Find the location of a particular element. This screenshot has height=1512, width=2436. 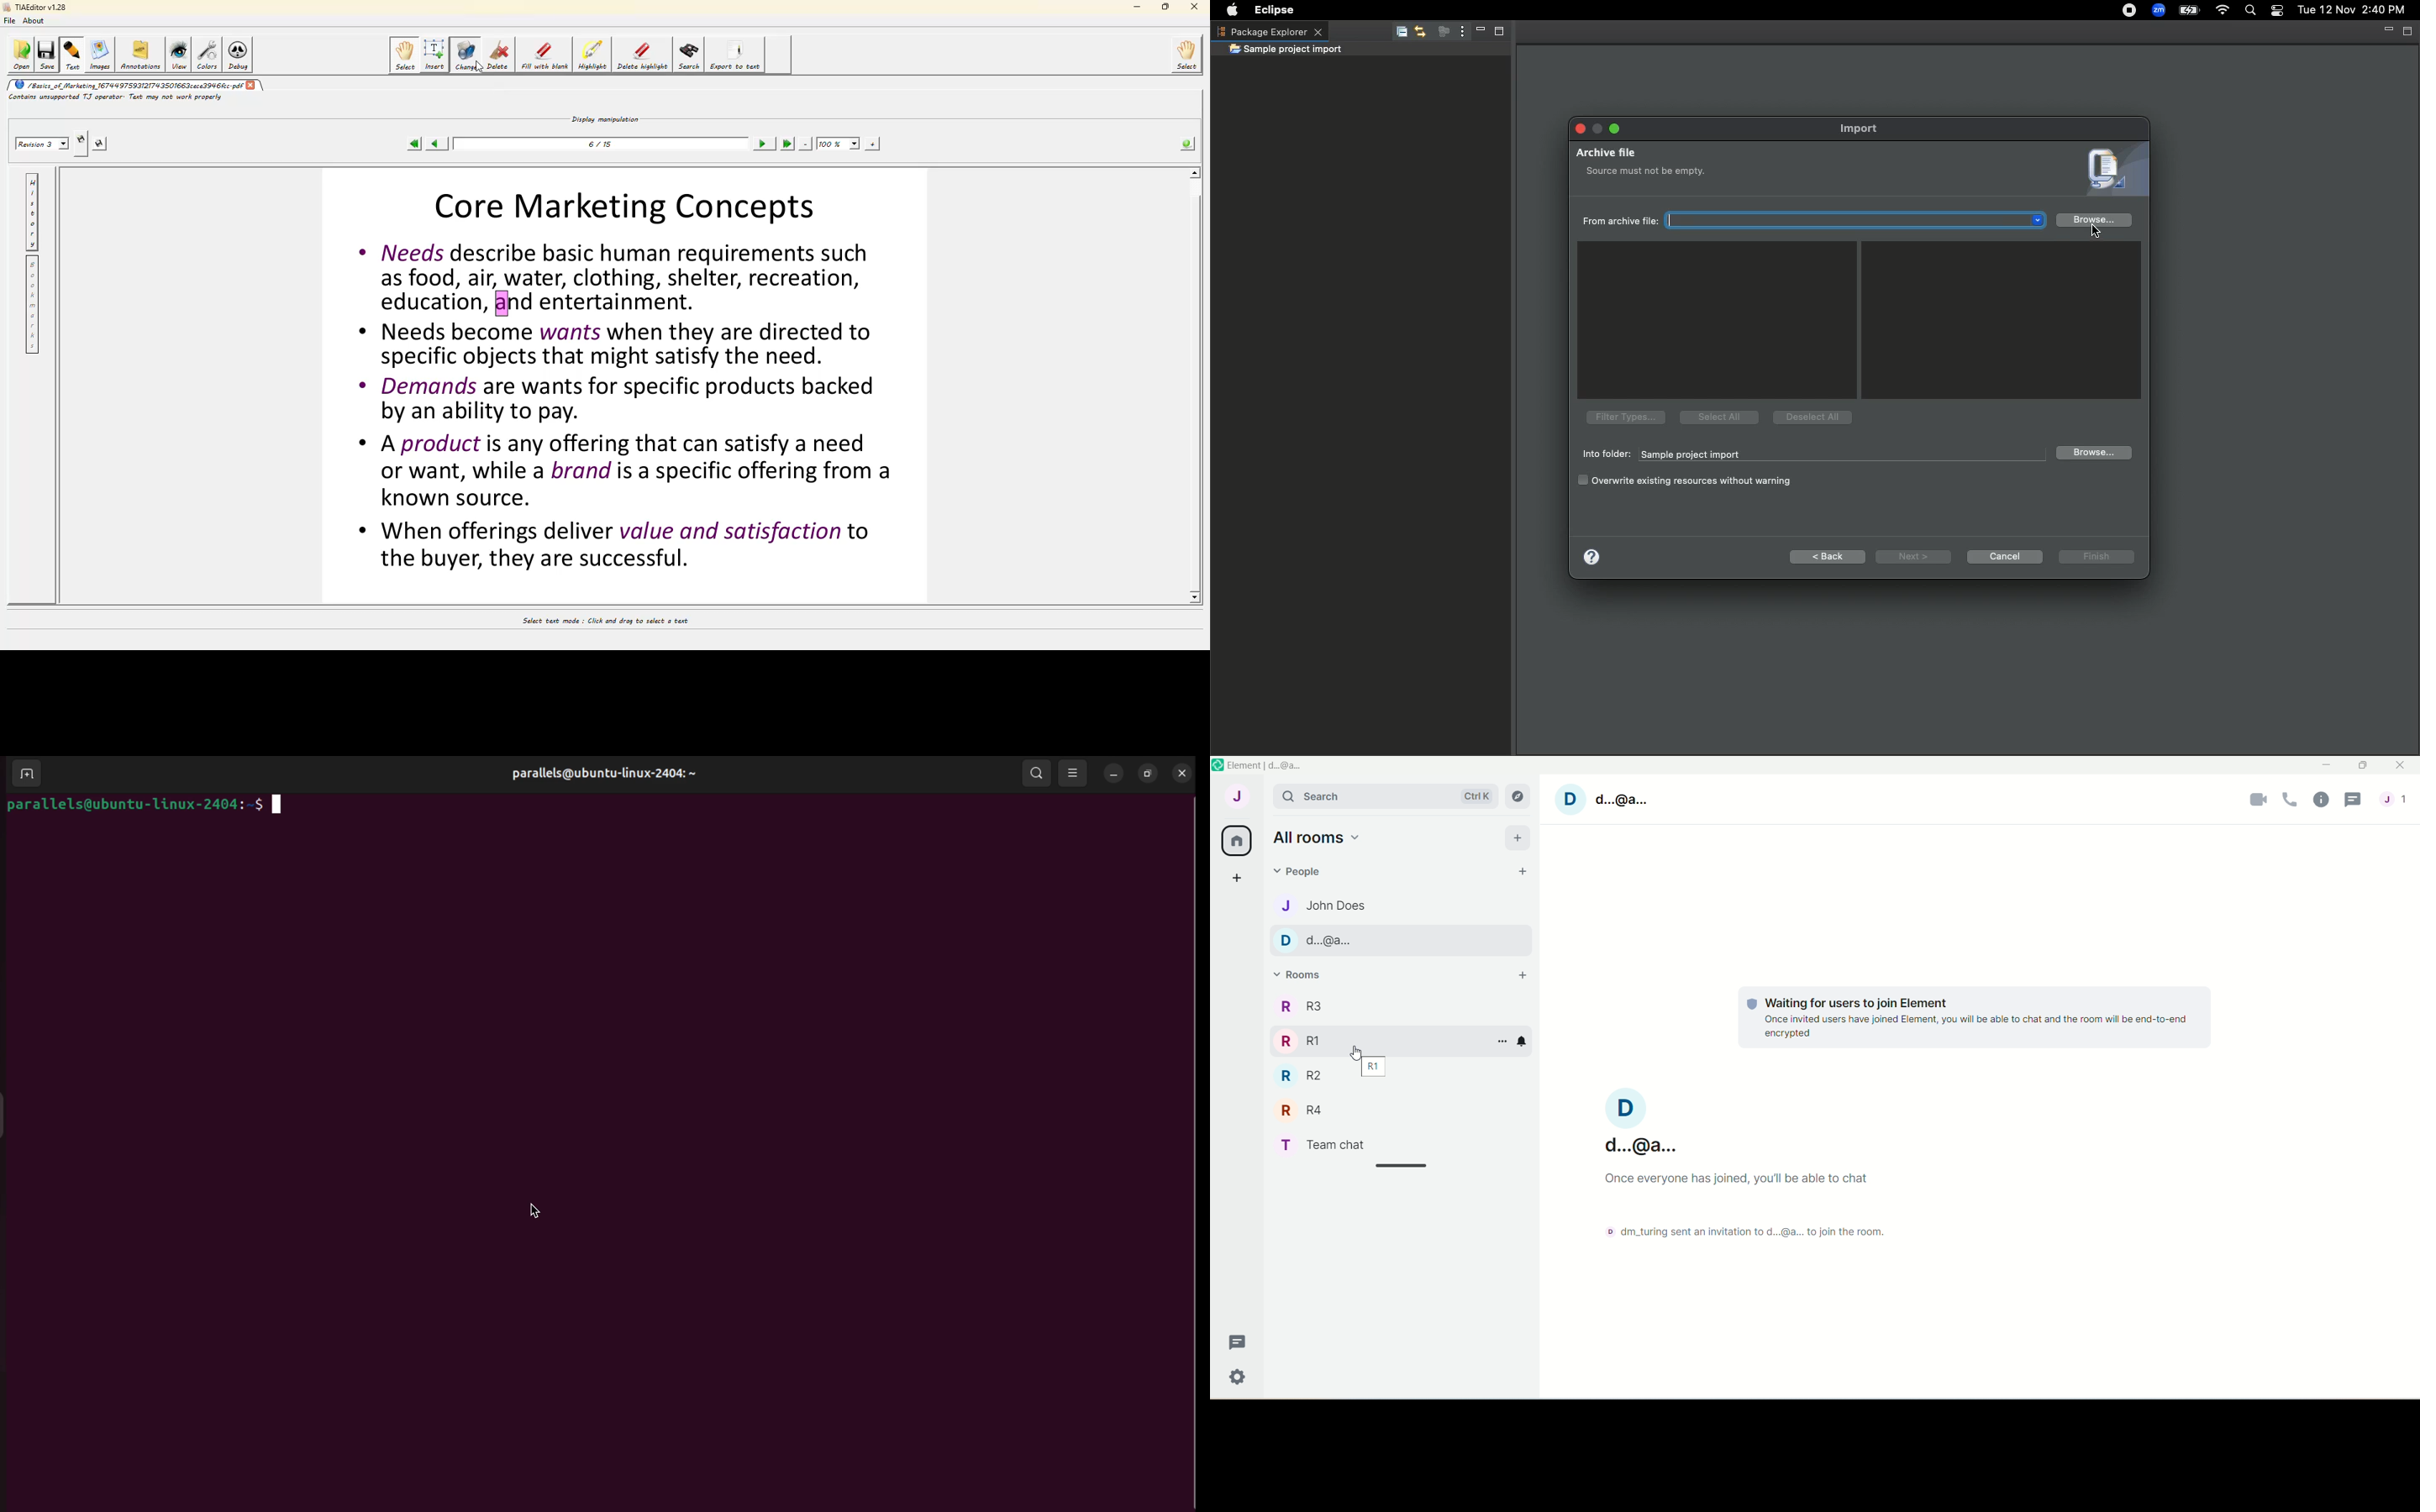

Collapse all is located at coordinates (1398, 34).